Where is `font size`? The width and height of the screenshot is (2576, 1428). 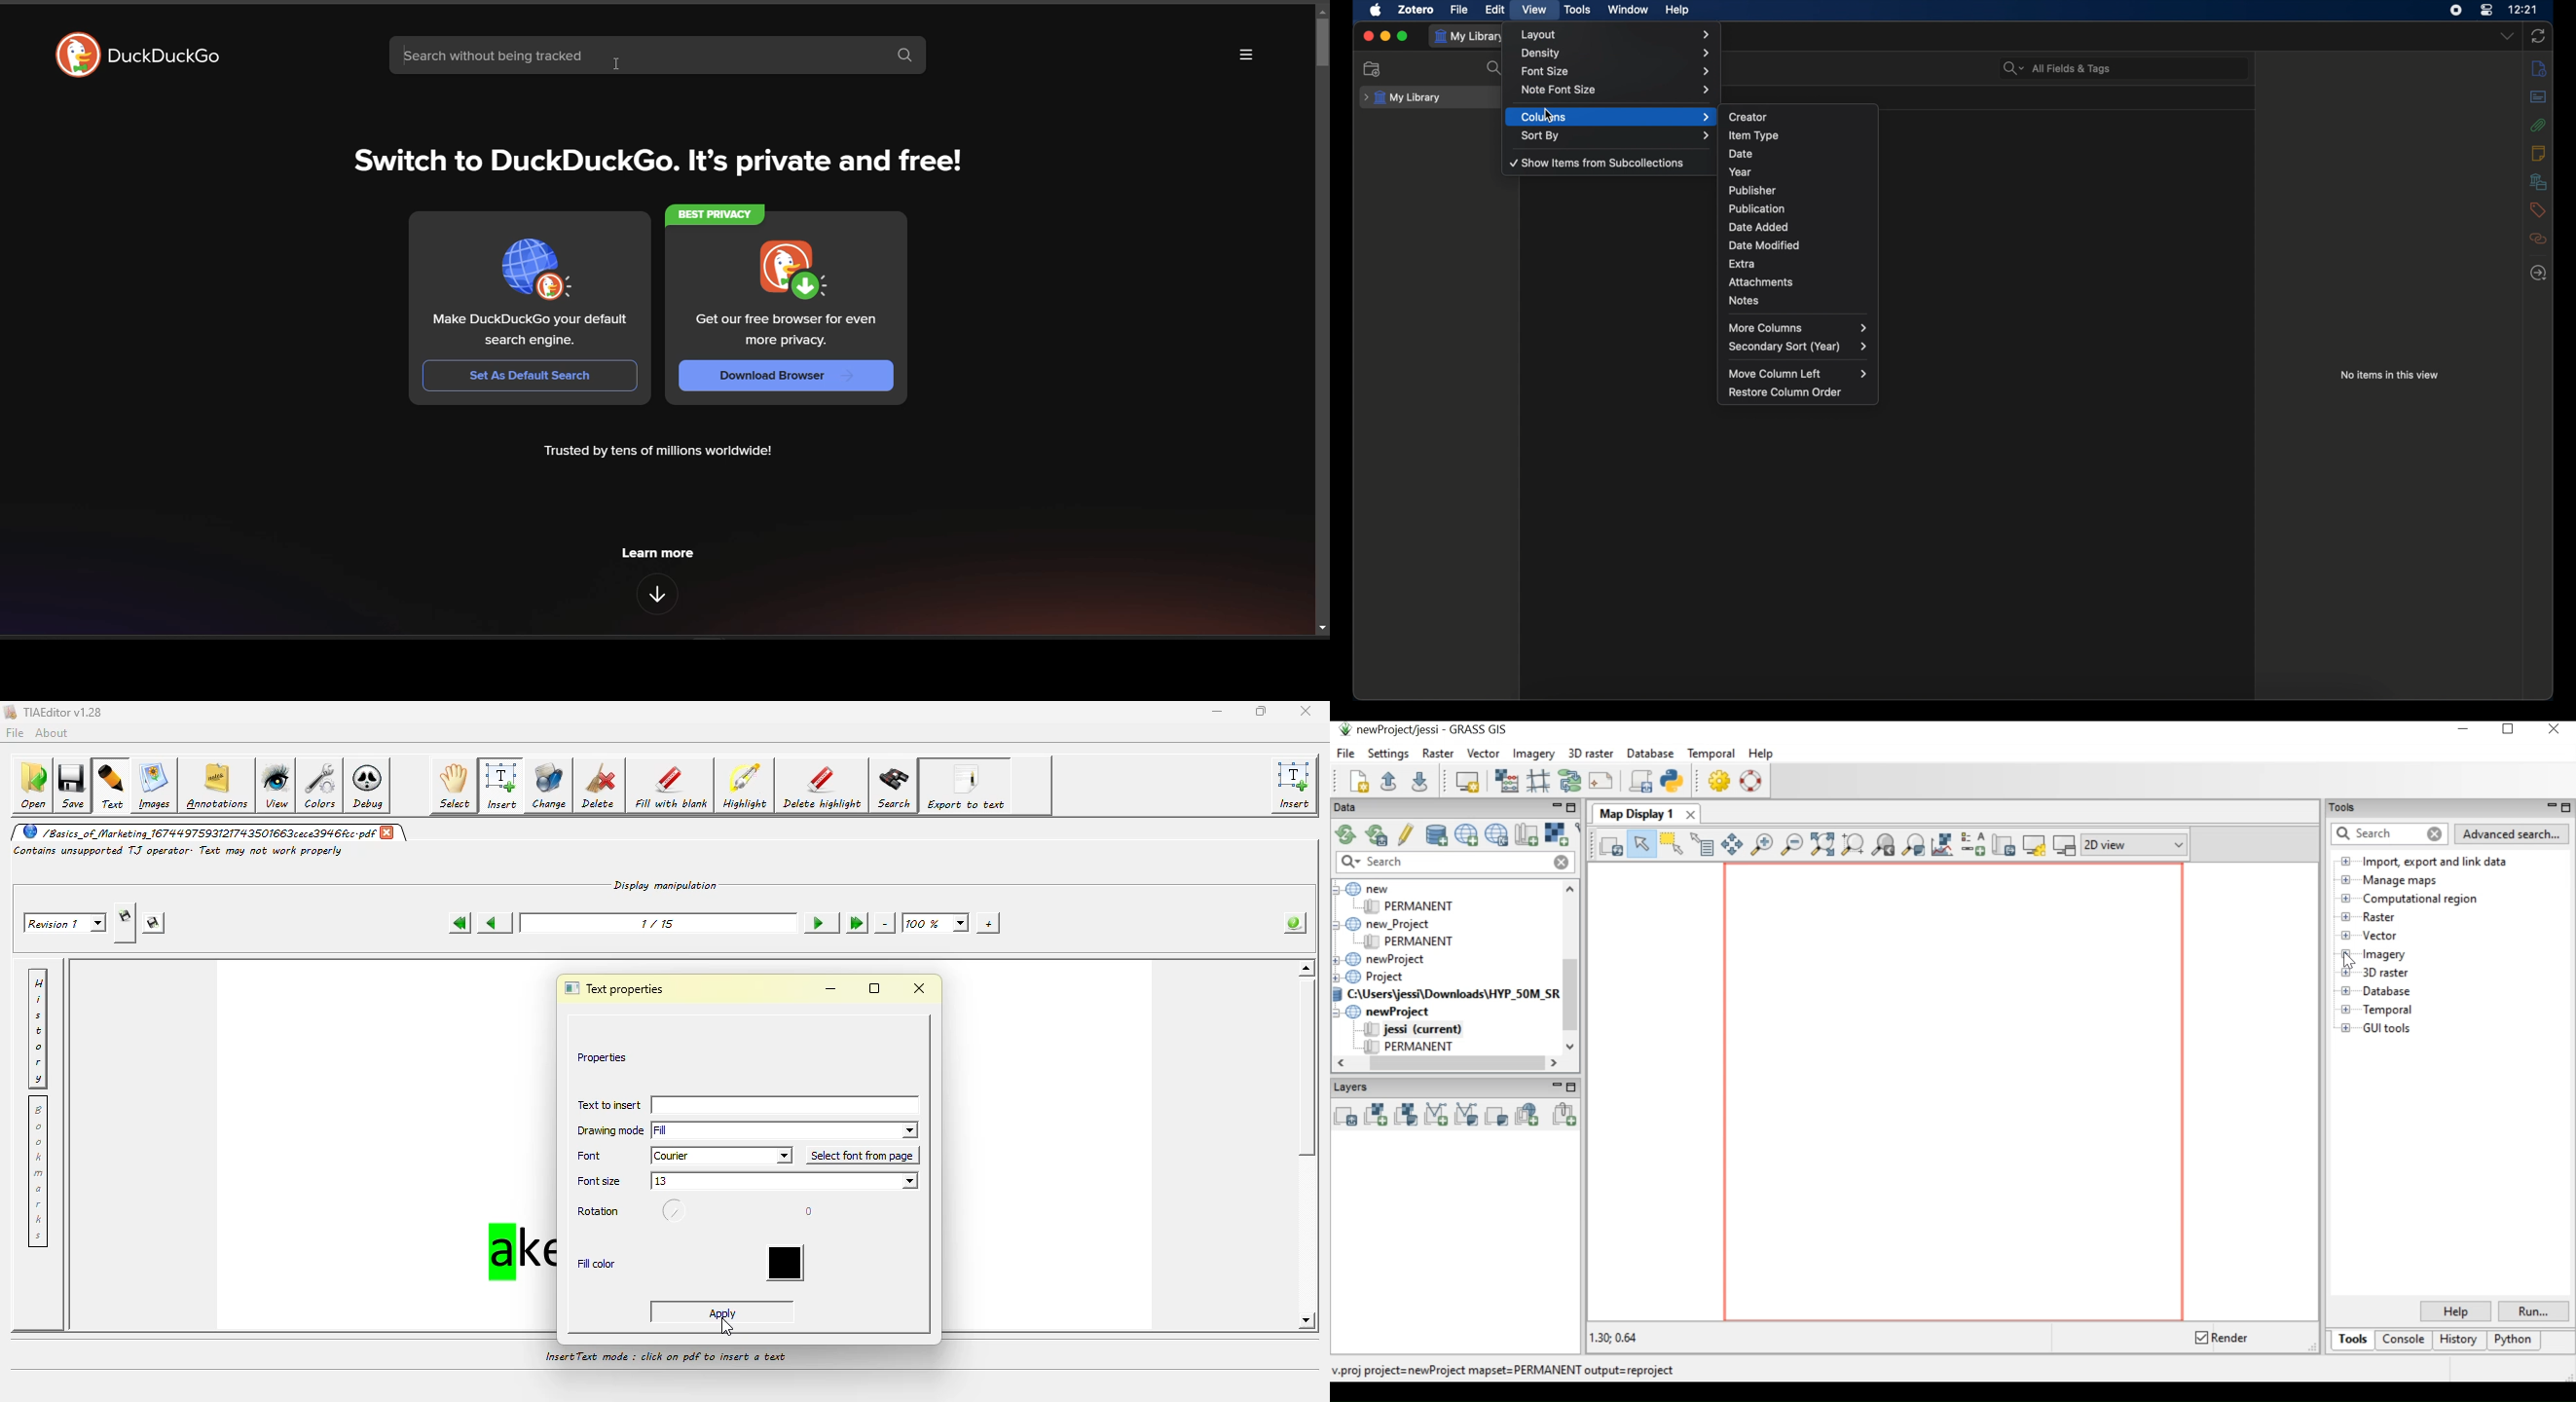
font size is located at coordinates (1617, 72).